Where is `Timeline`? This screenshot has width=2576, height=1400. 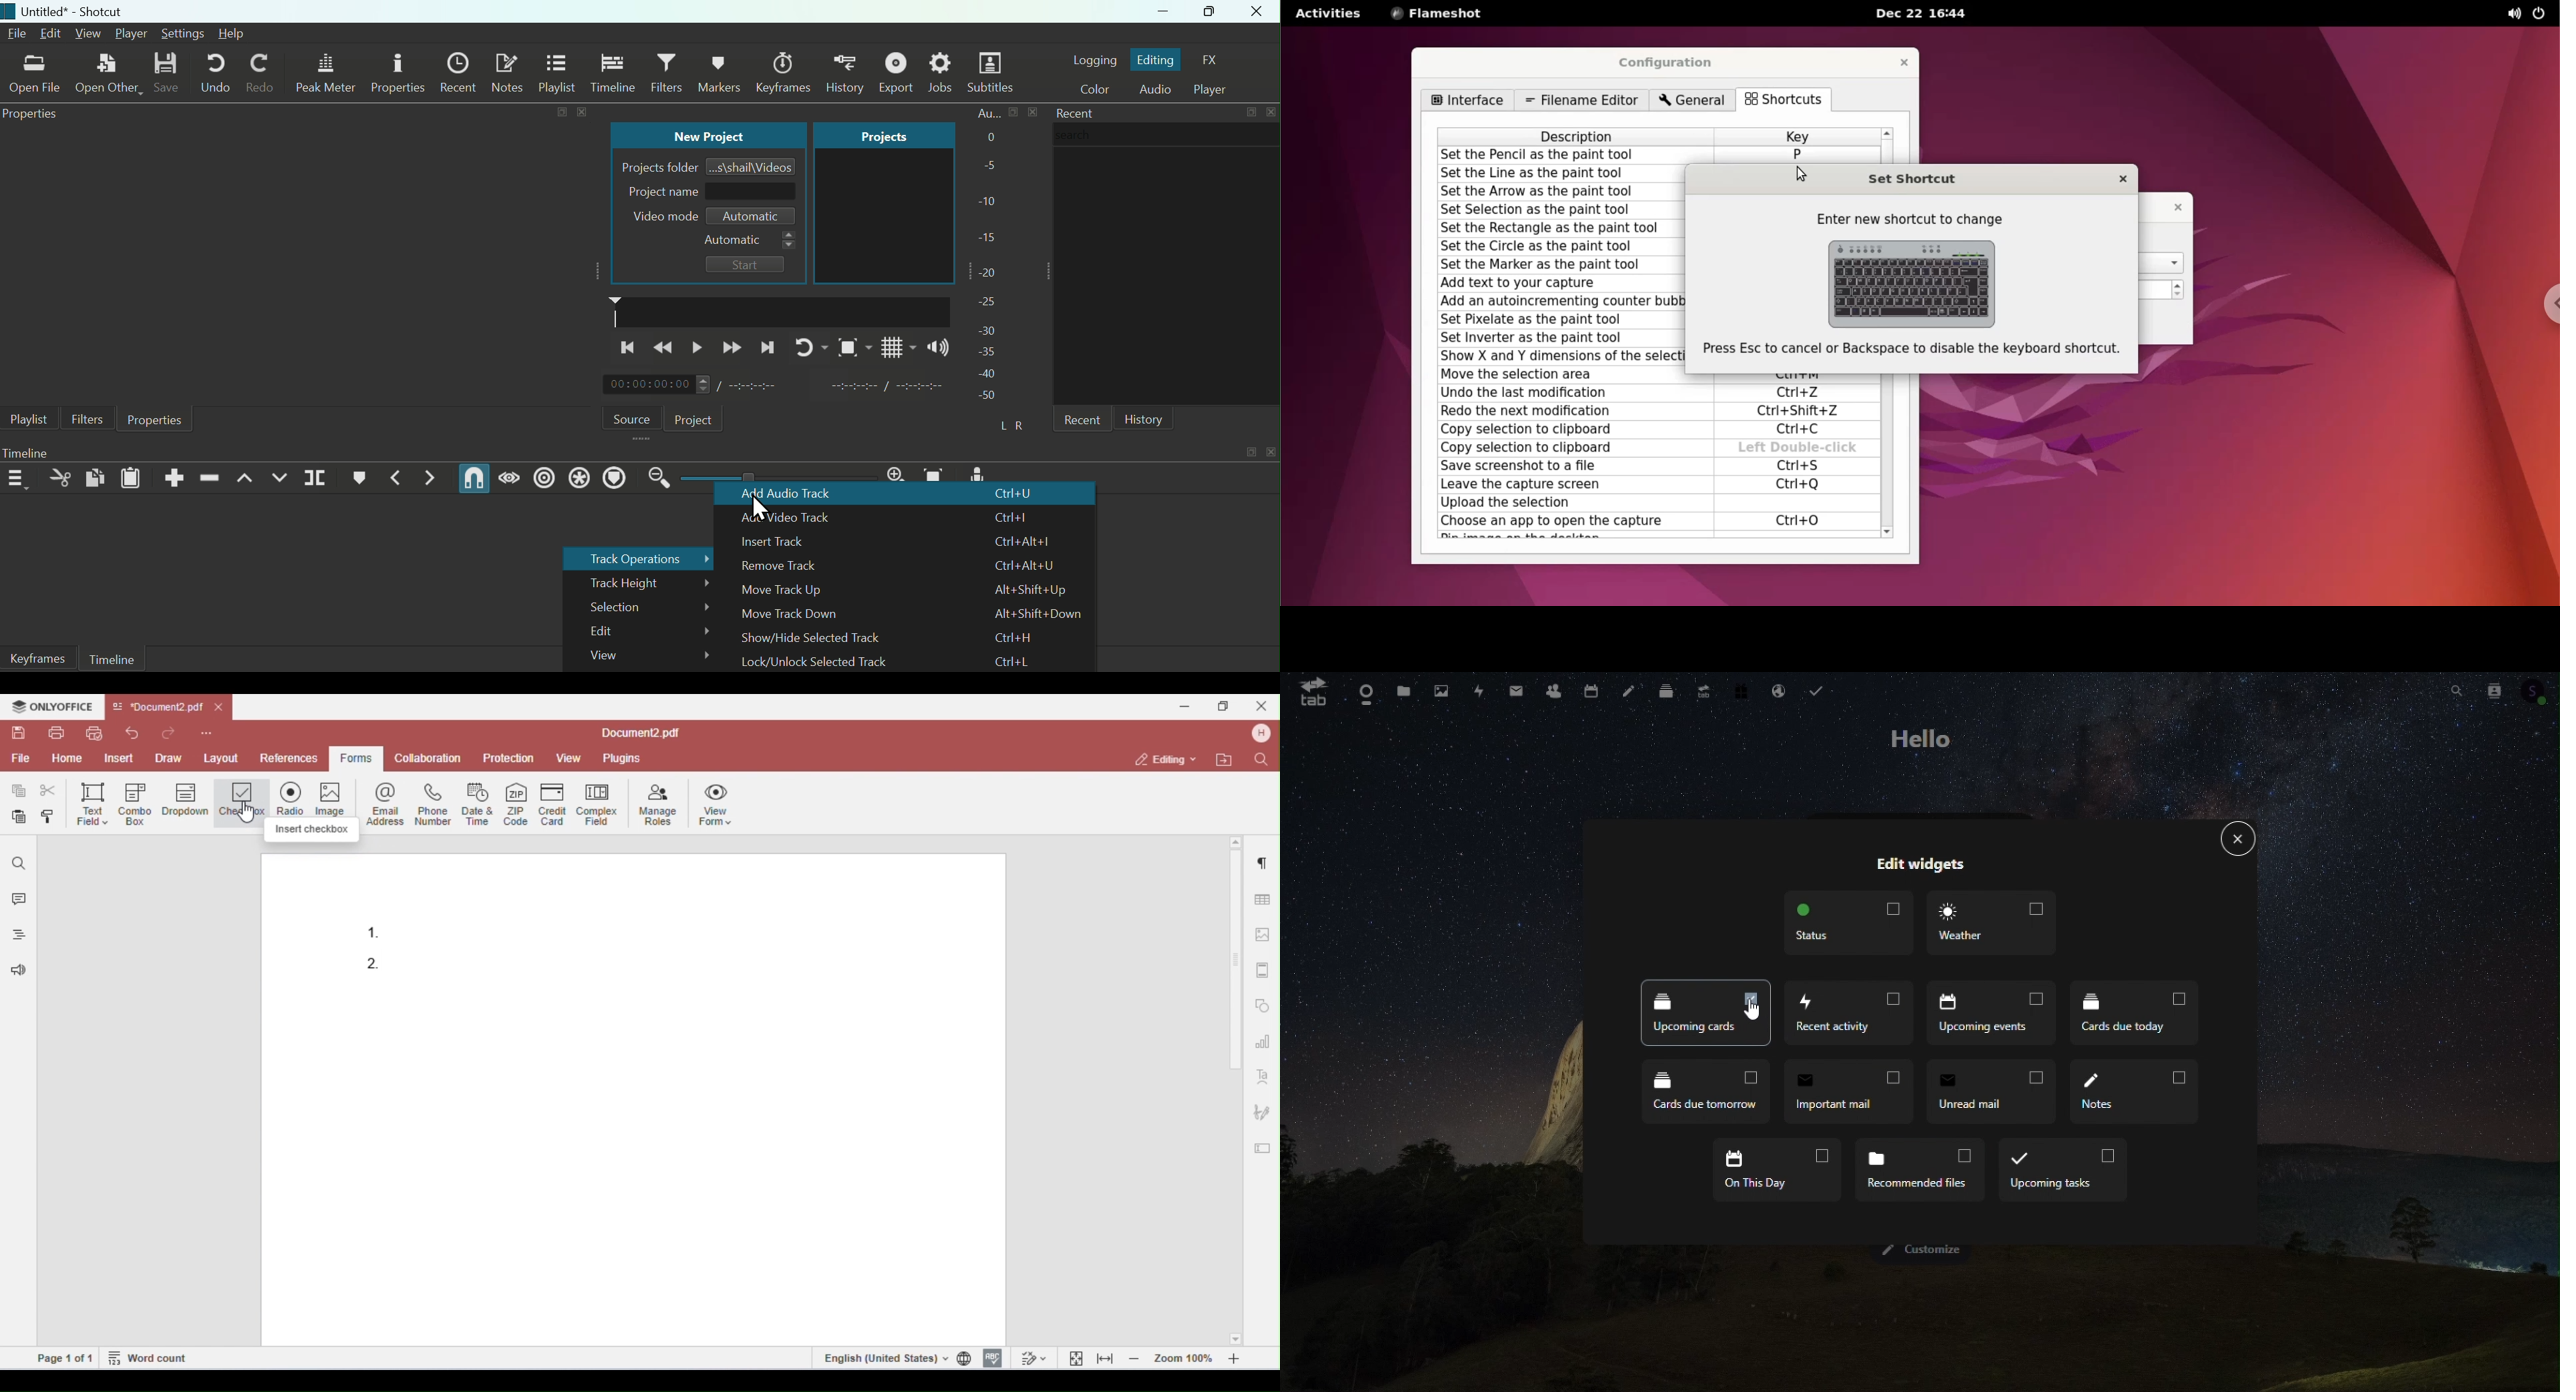 Timeline is located at coordinates (43, 452).